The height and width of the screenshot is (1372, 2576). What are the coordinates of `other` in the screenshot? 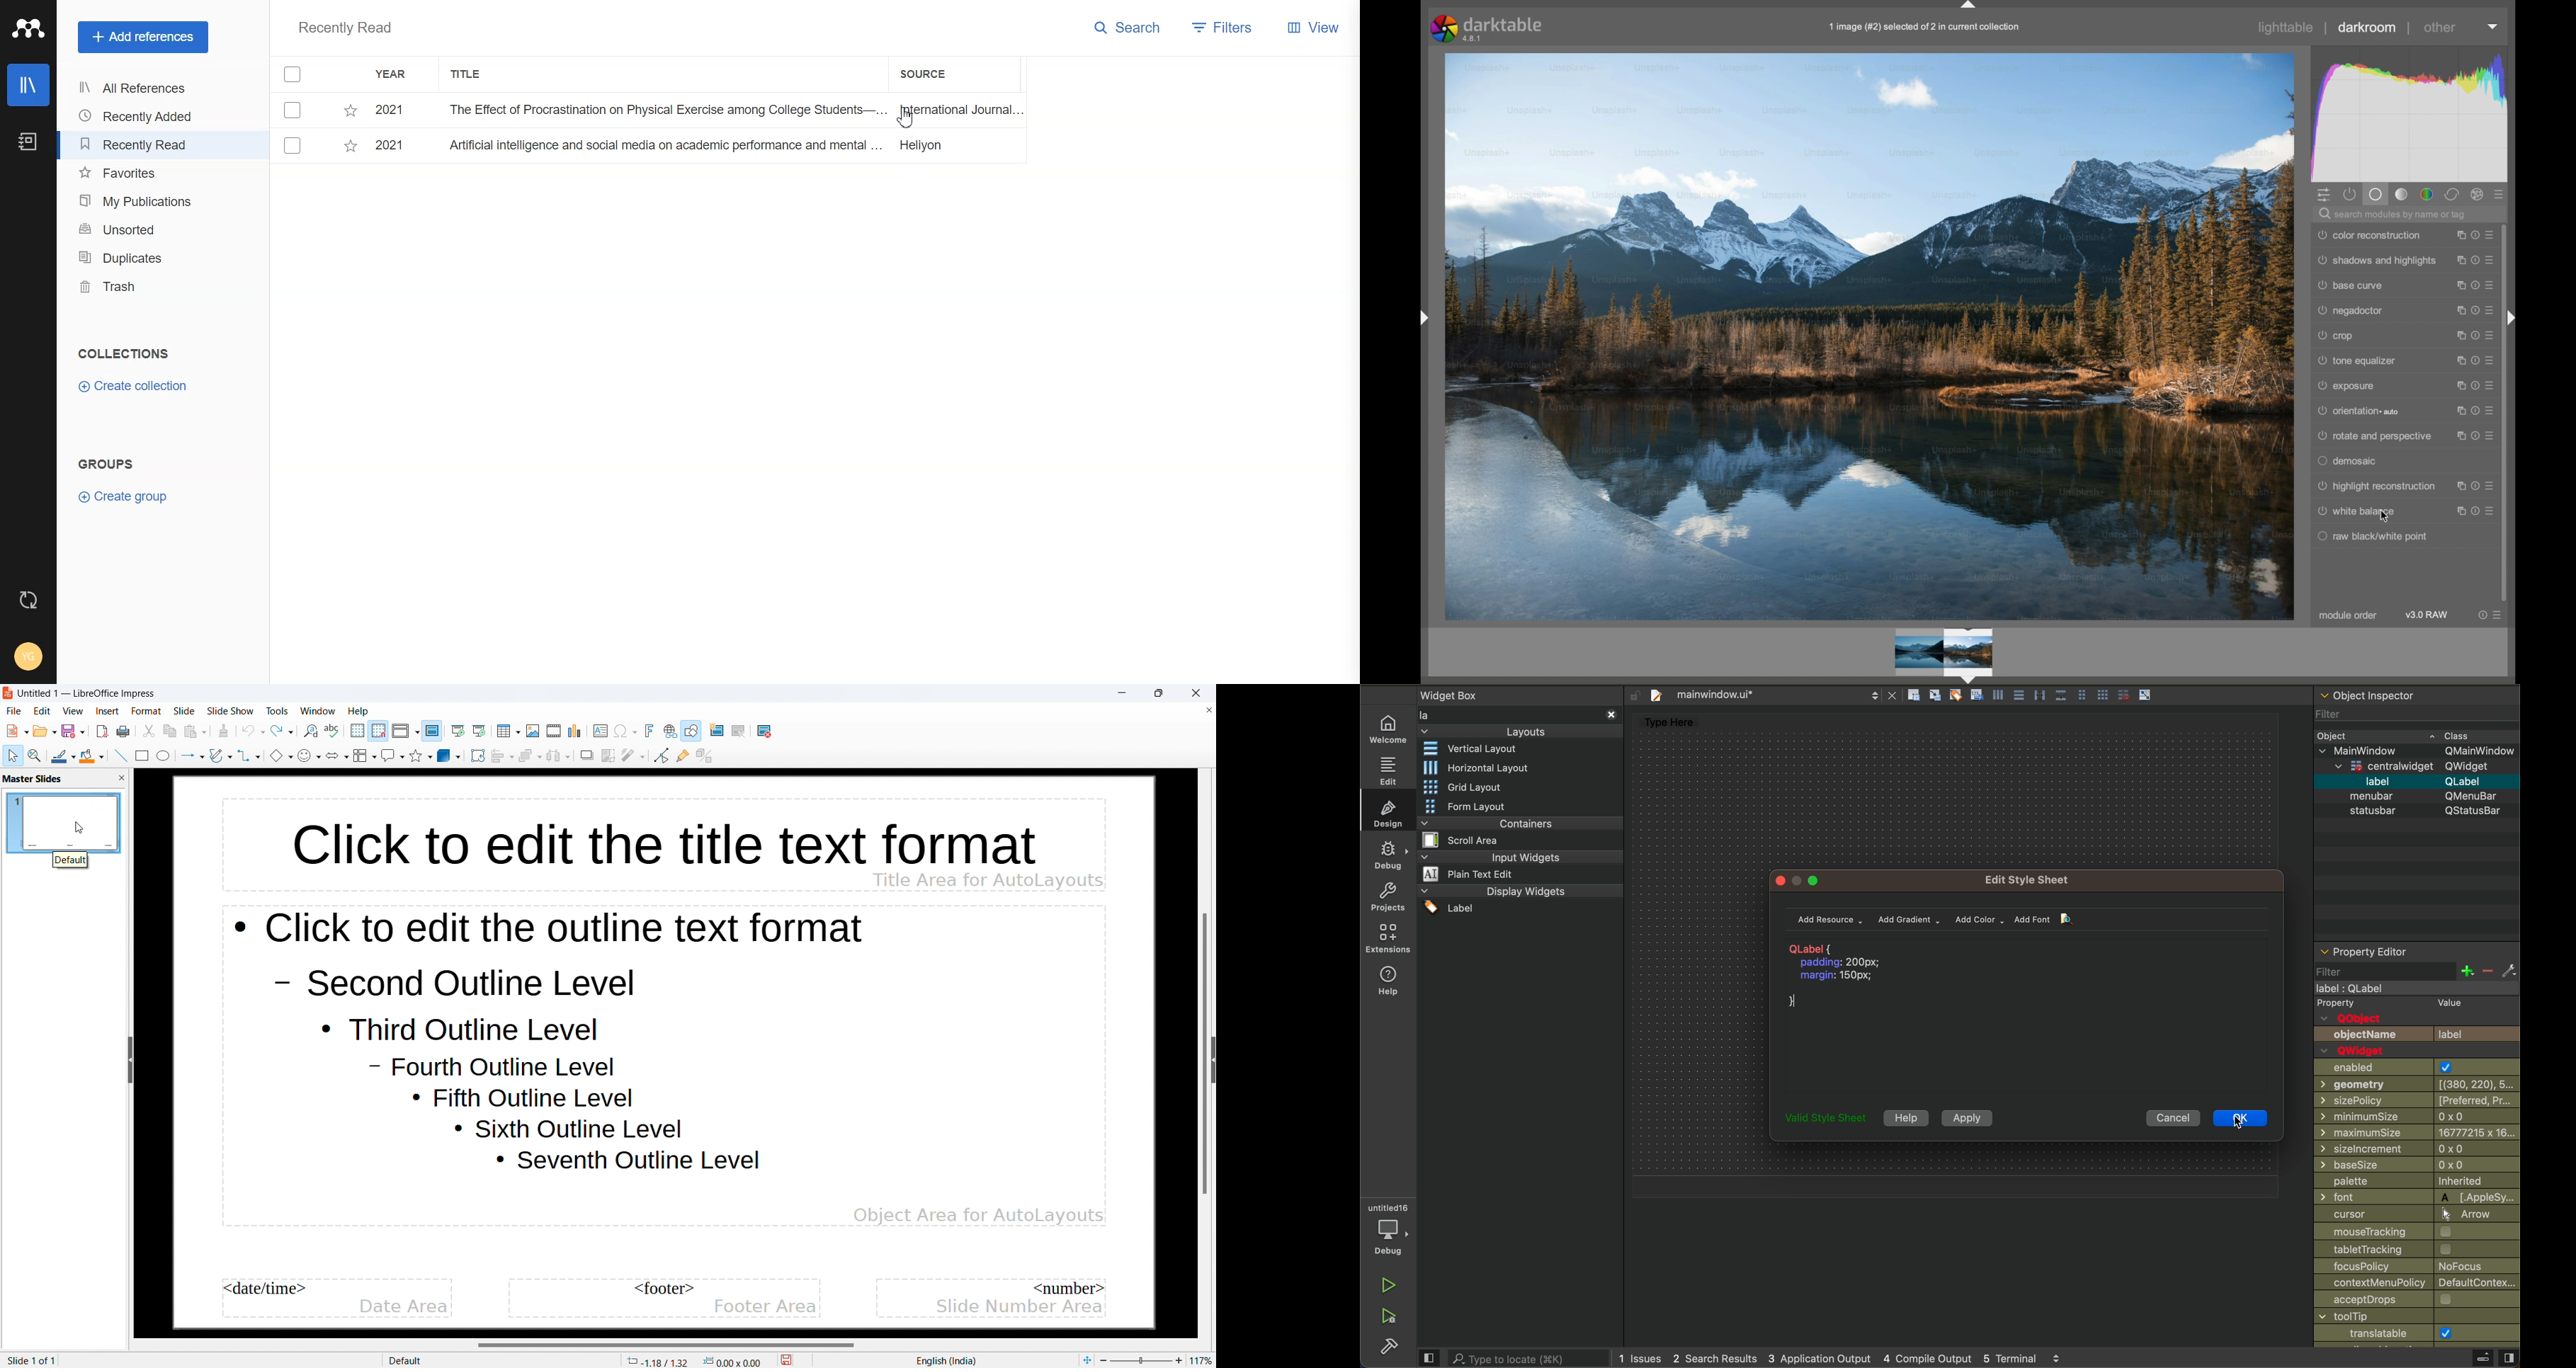 It's located at (2442, 27).